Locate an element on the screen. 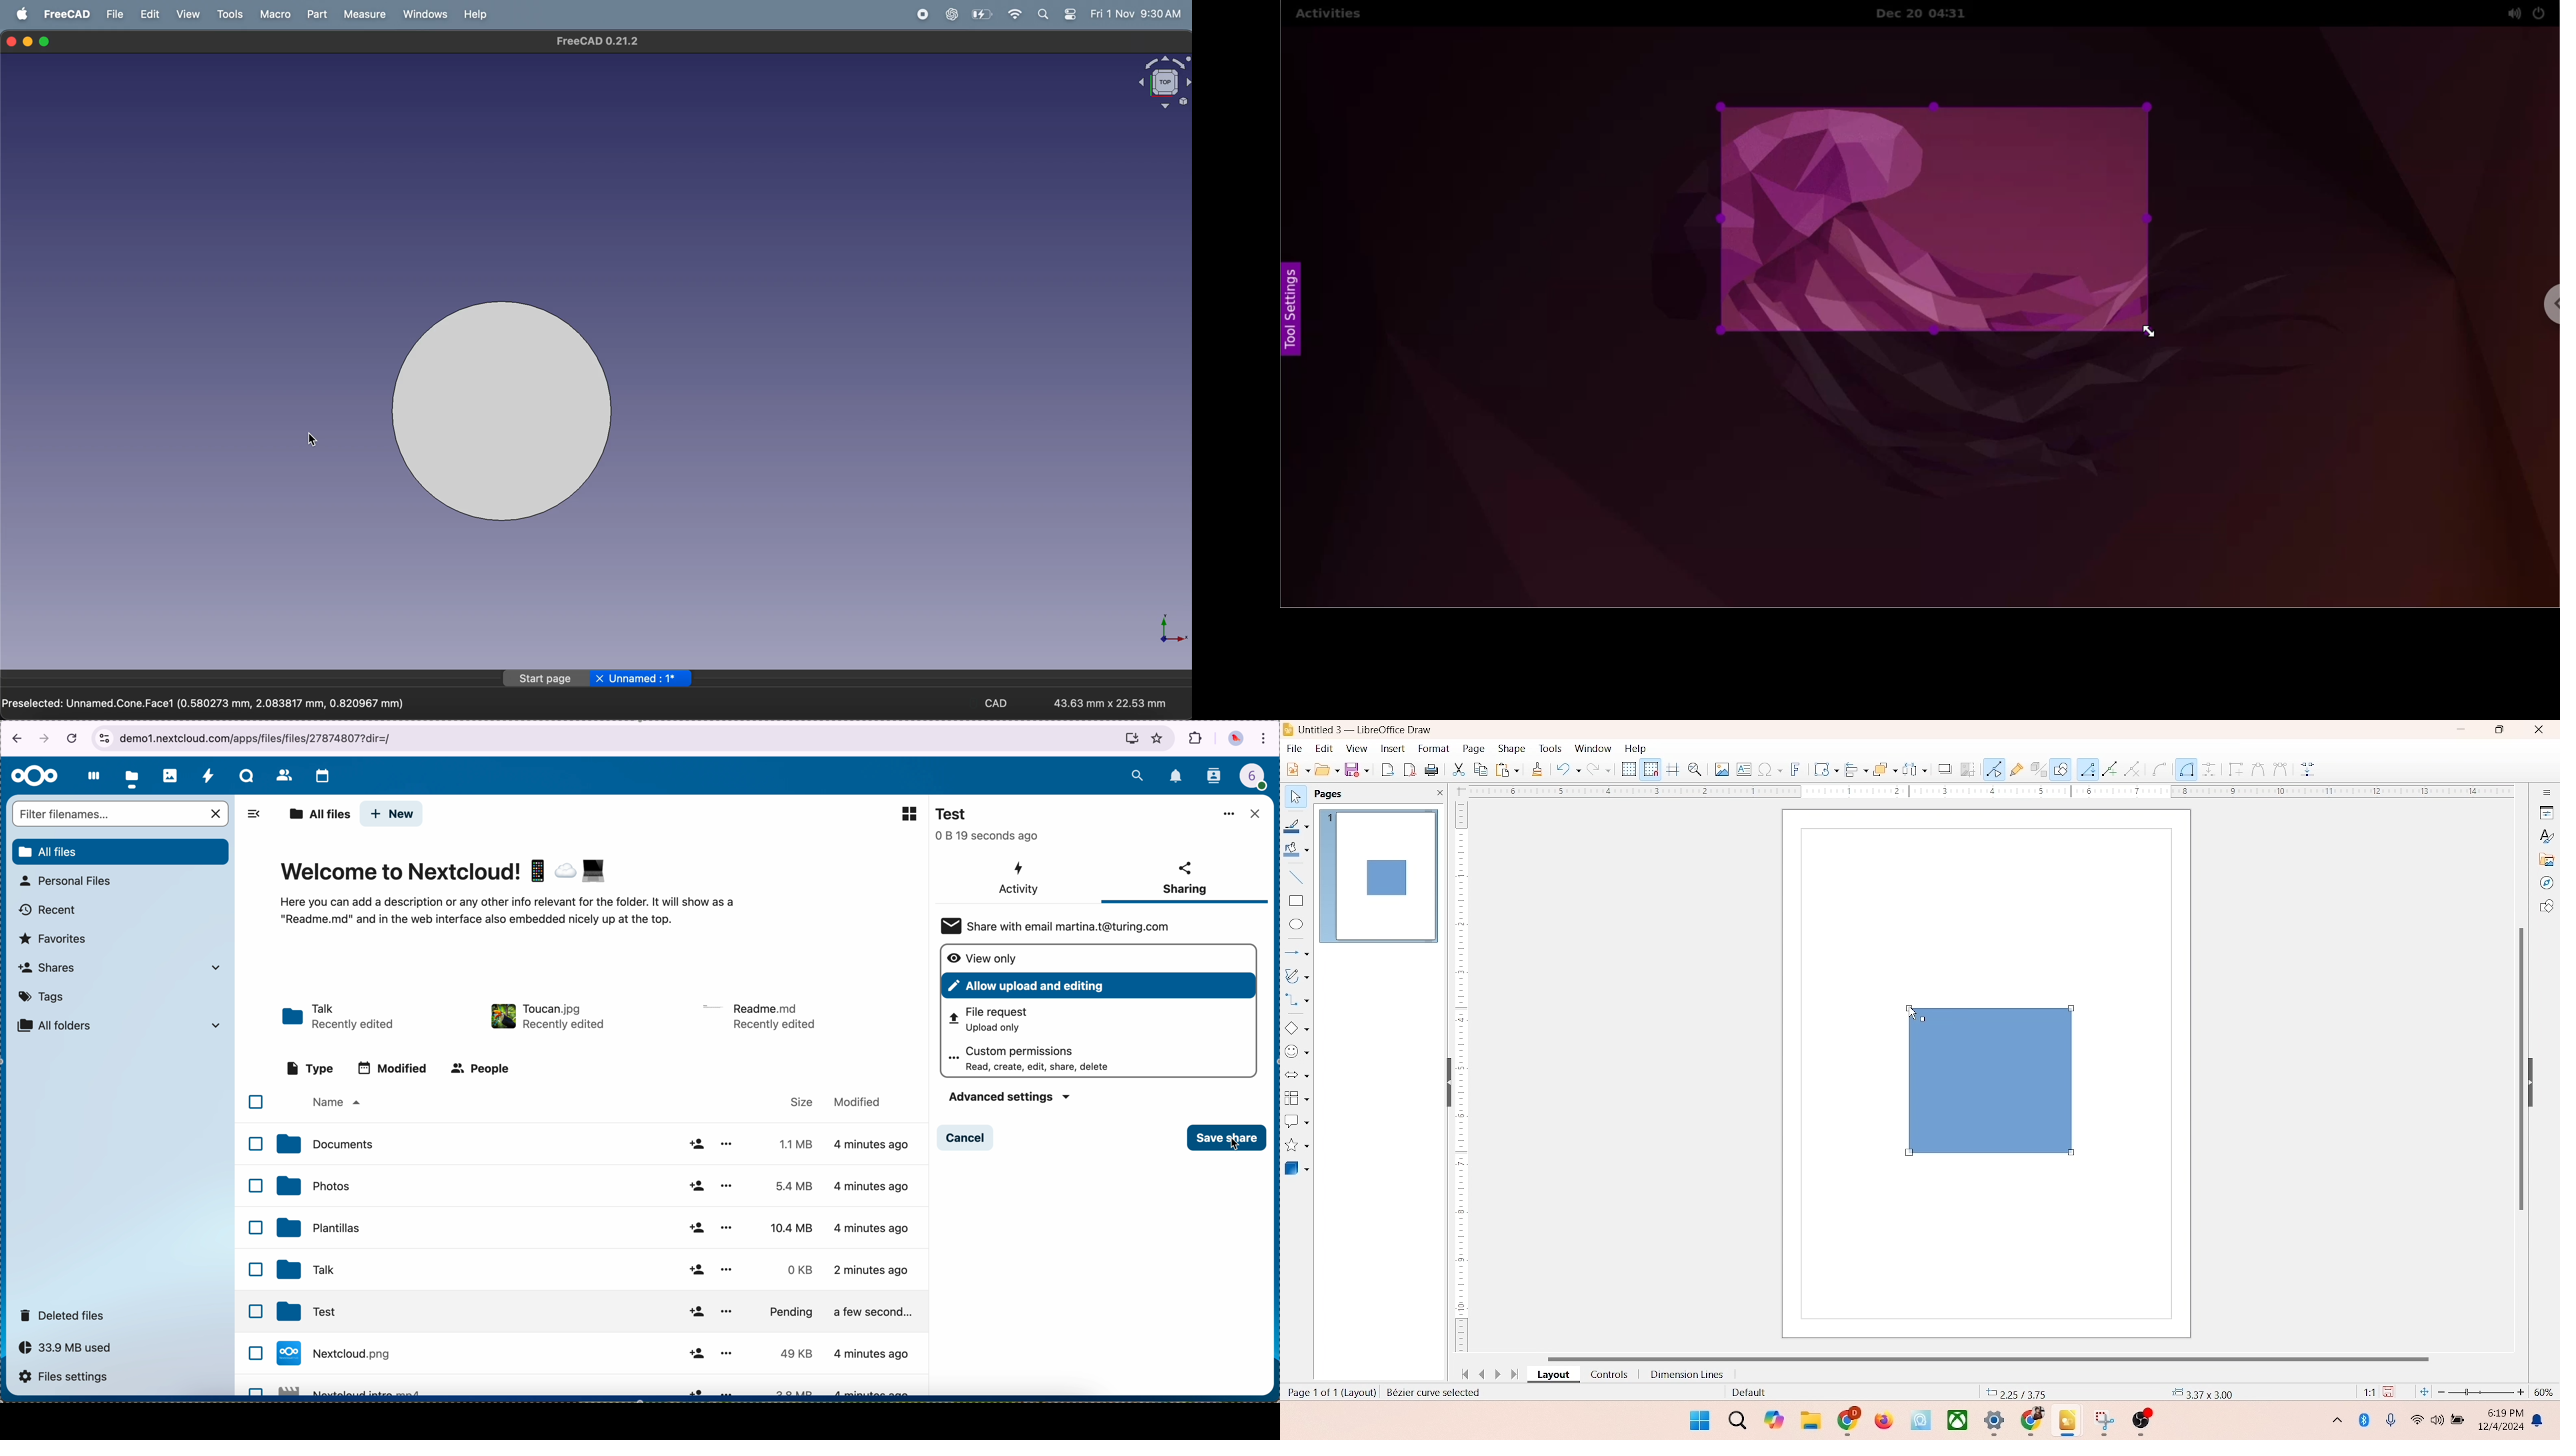  part is located at coordinates (313, 14).